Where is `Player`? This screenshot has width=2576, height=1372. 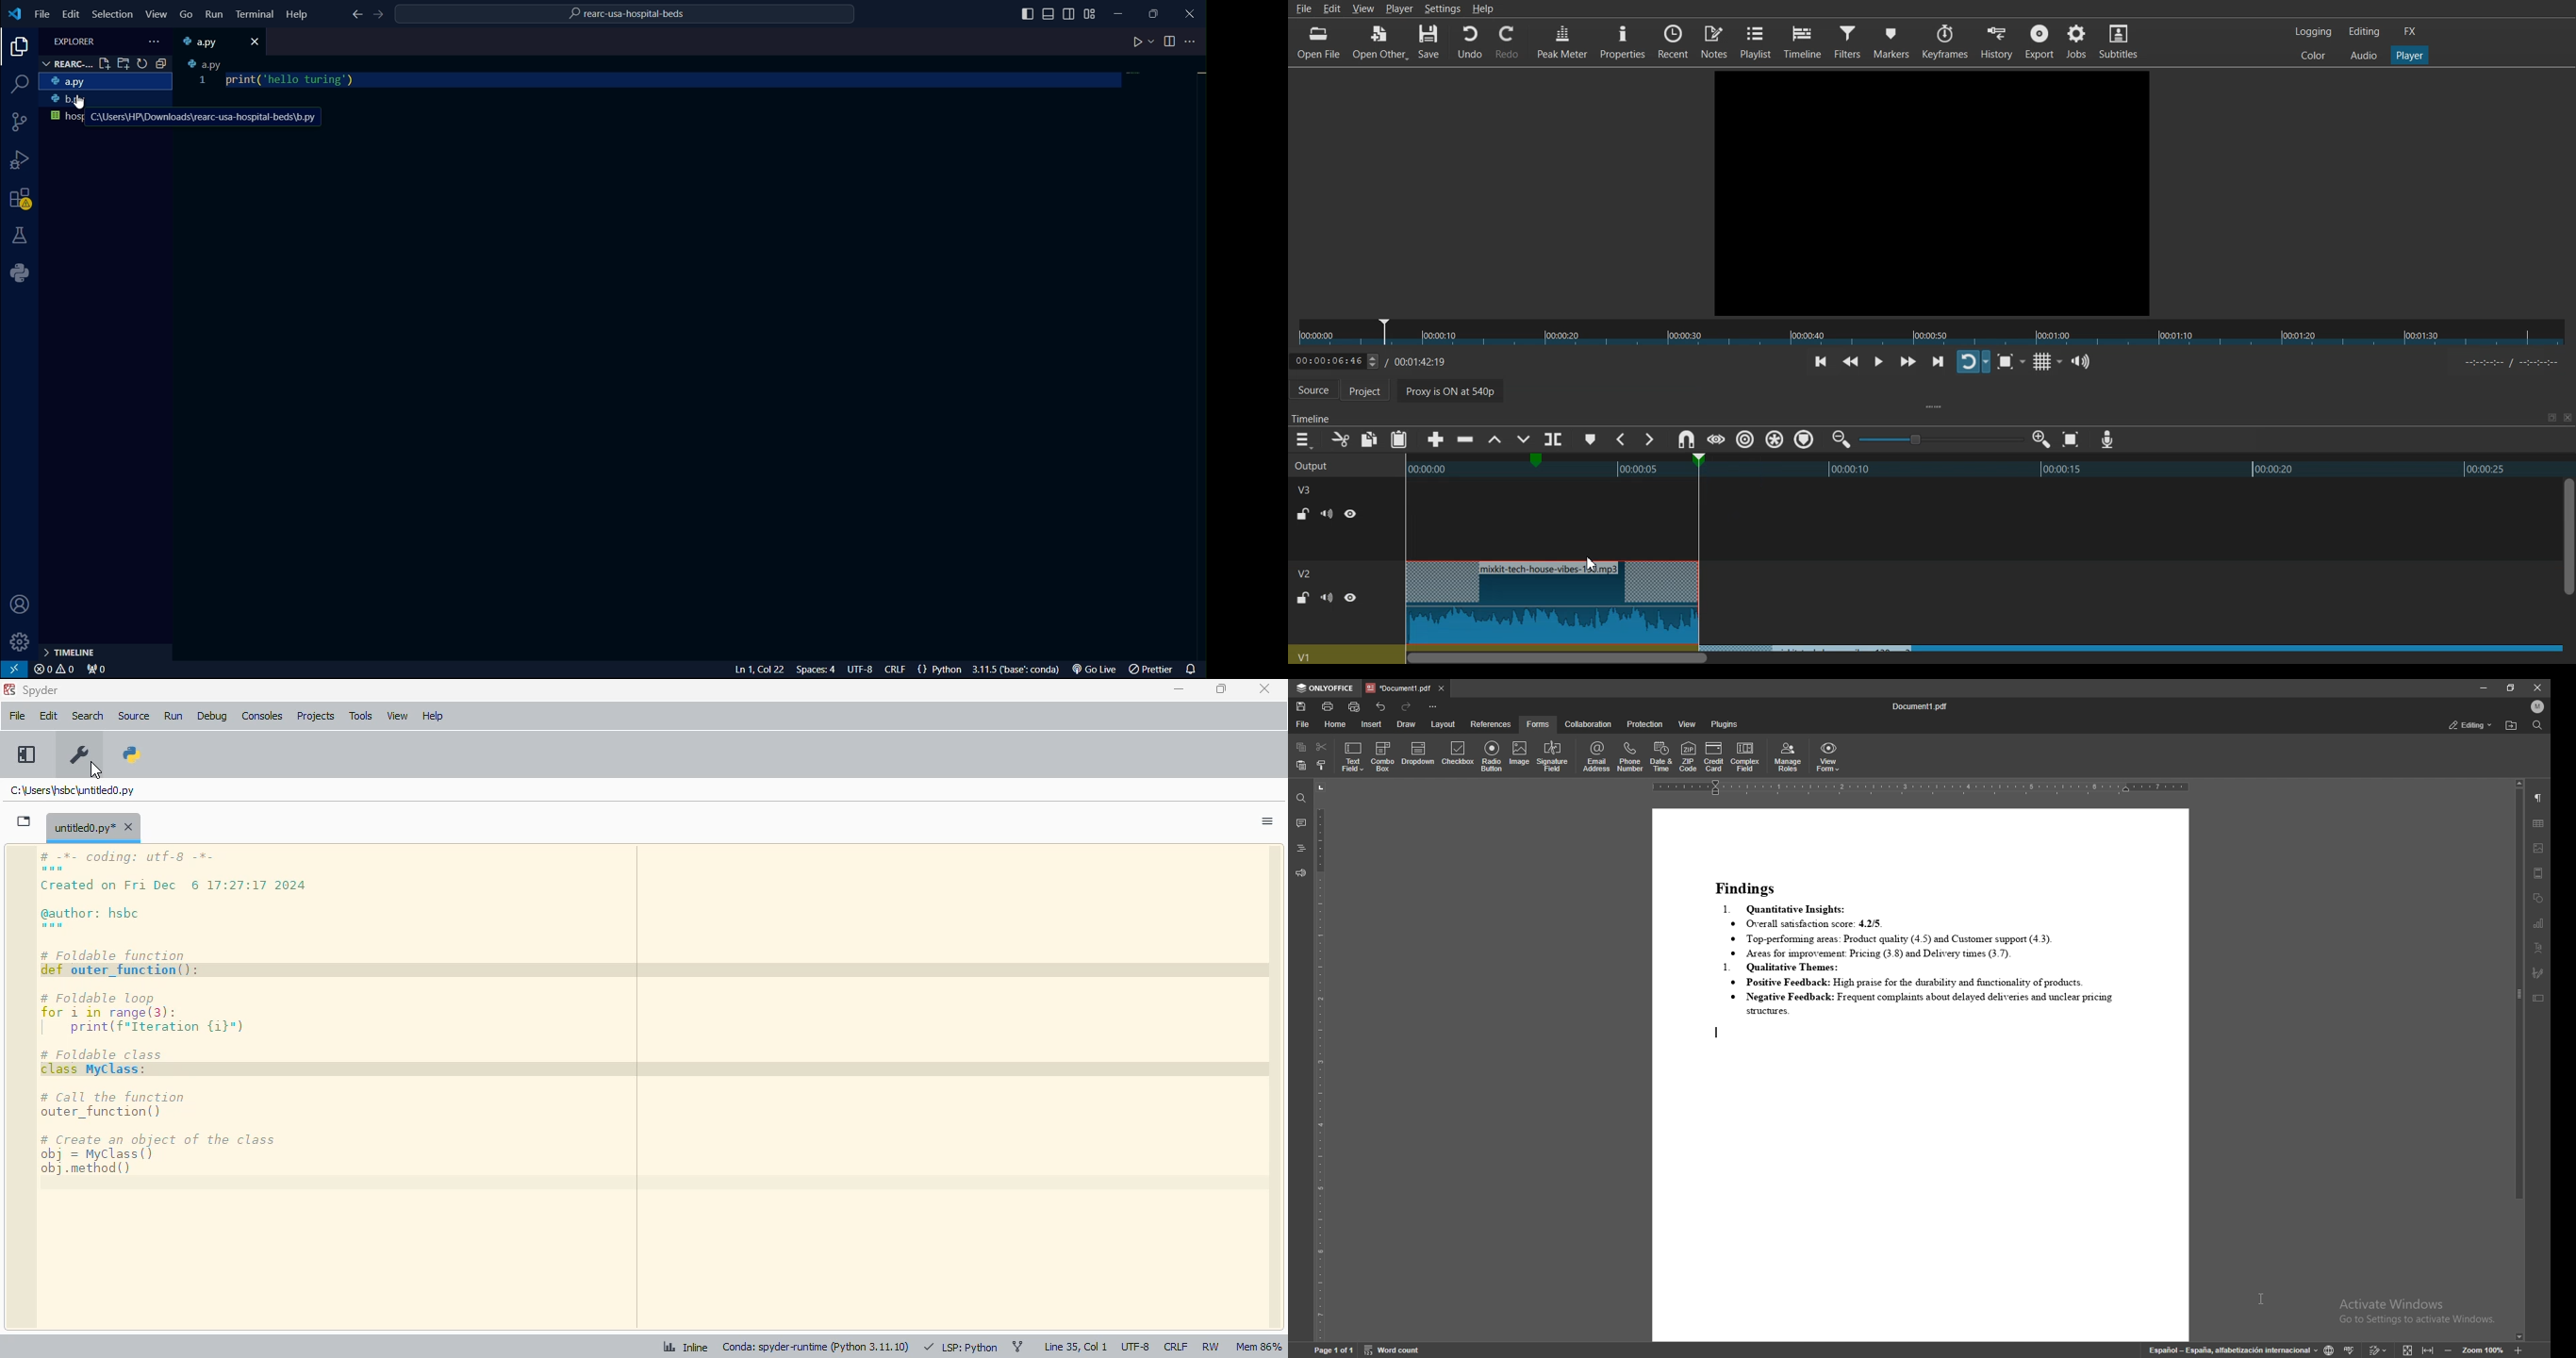
Player is located at coordinates (2410, 56).